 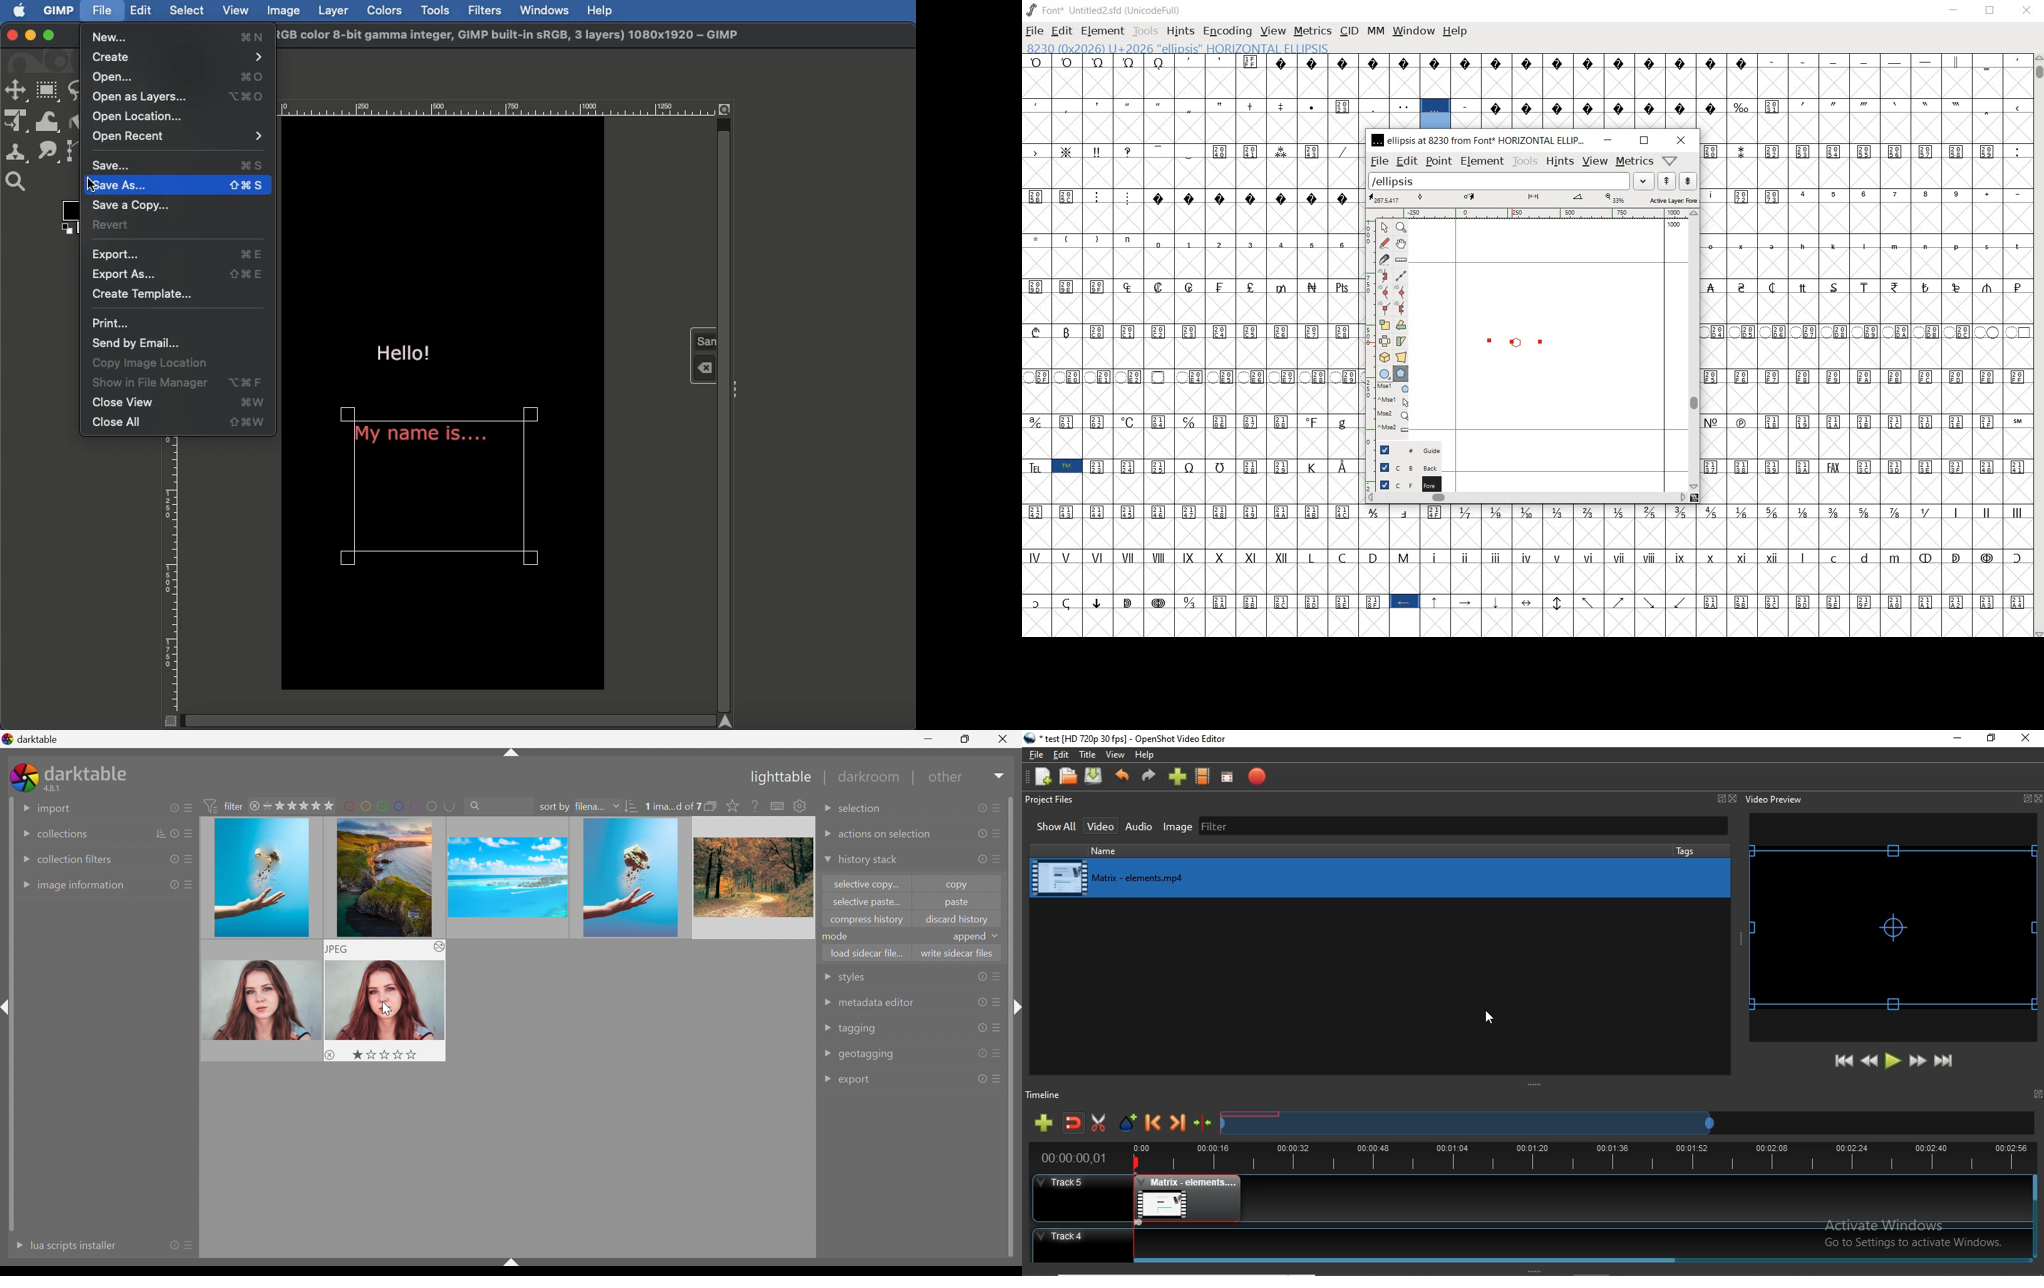 I want to click on reset, so click(x=981, y=808).